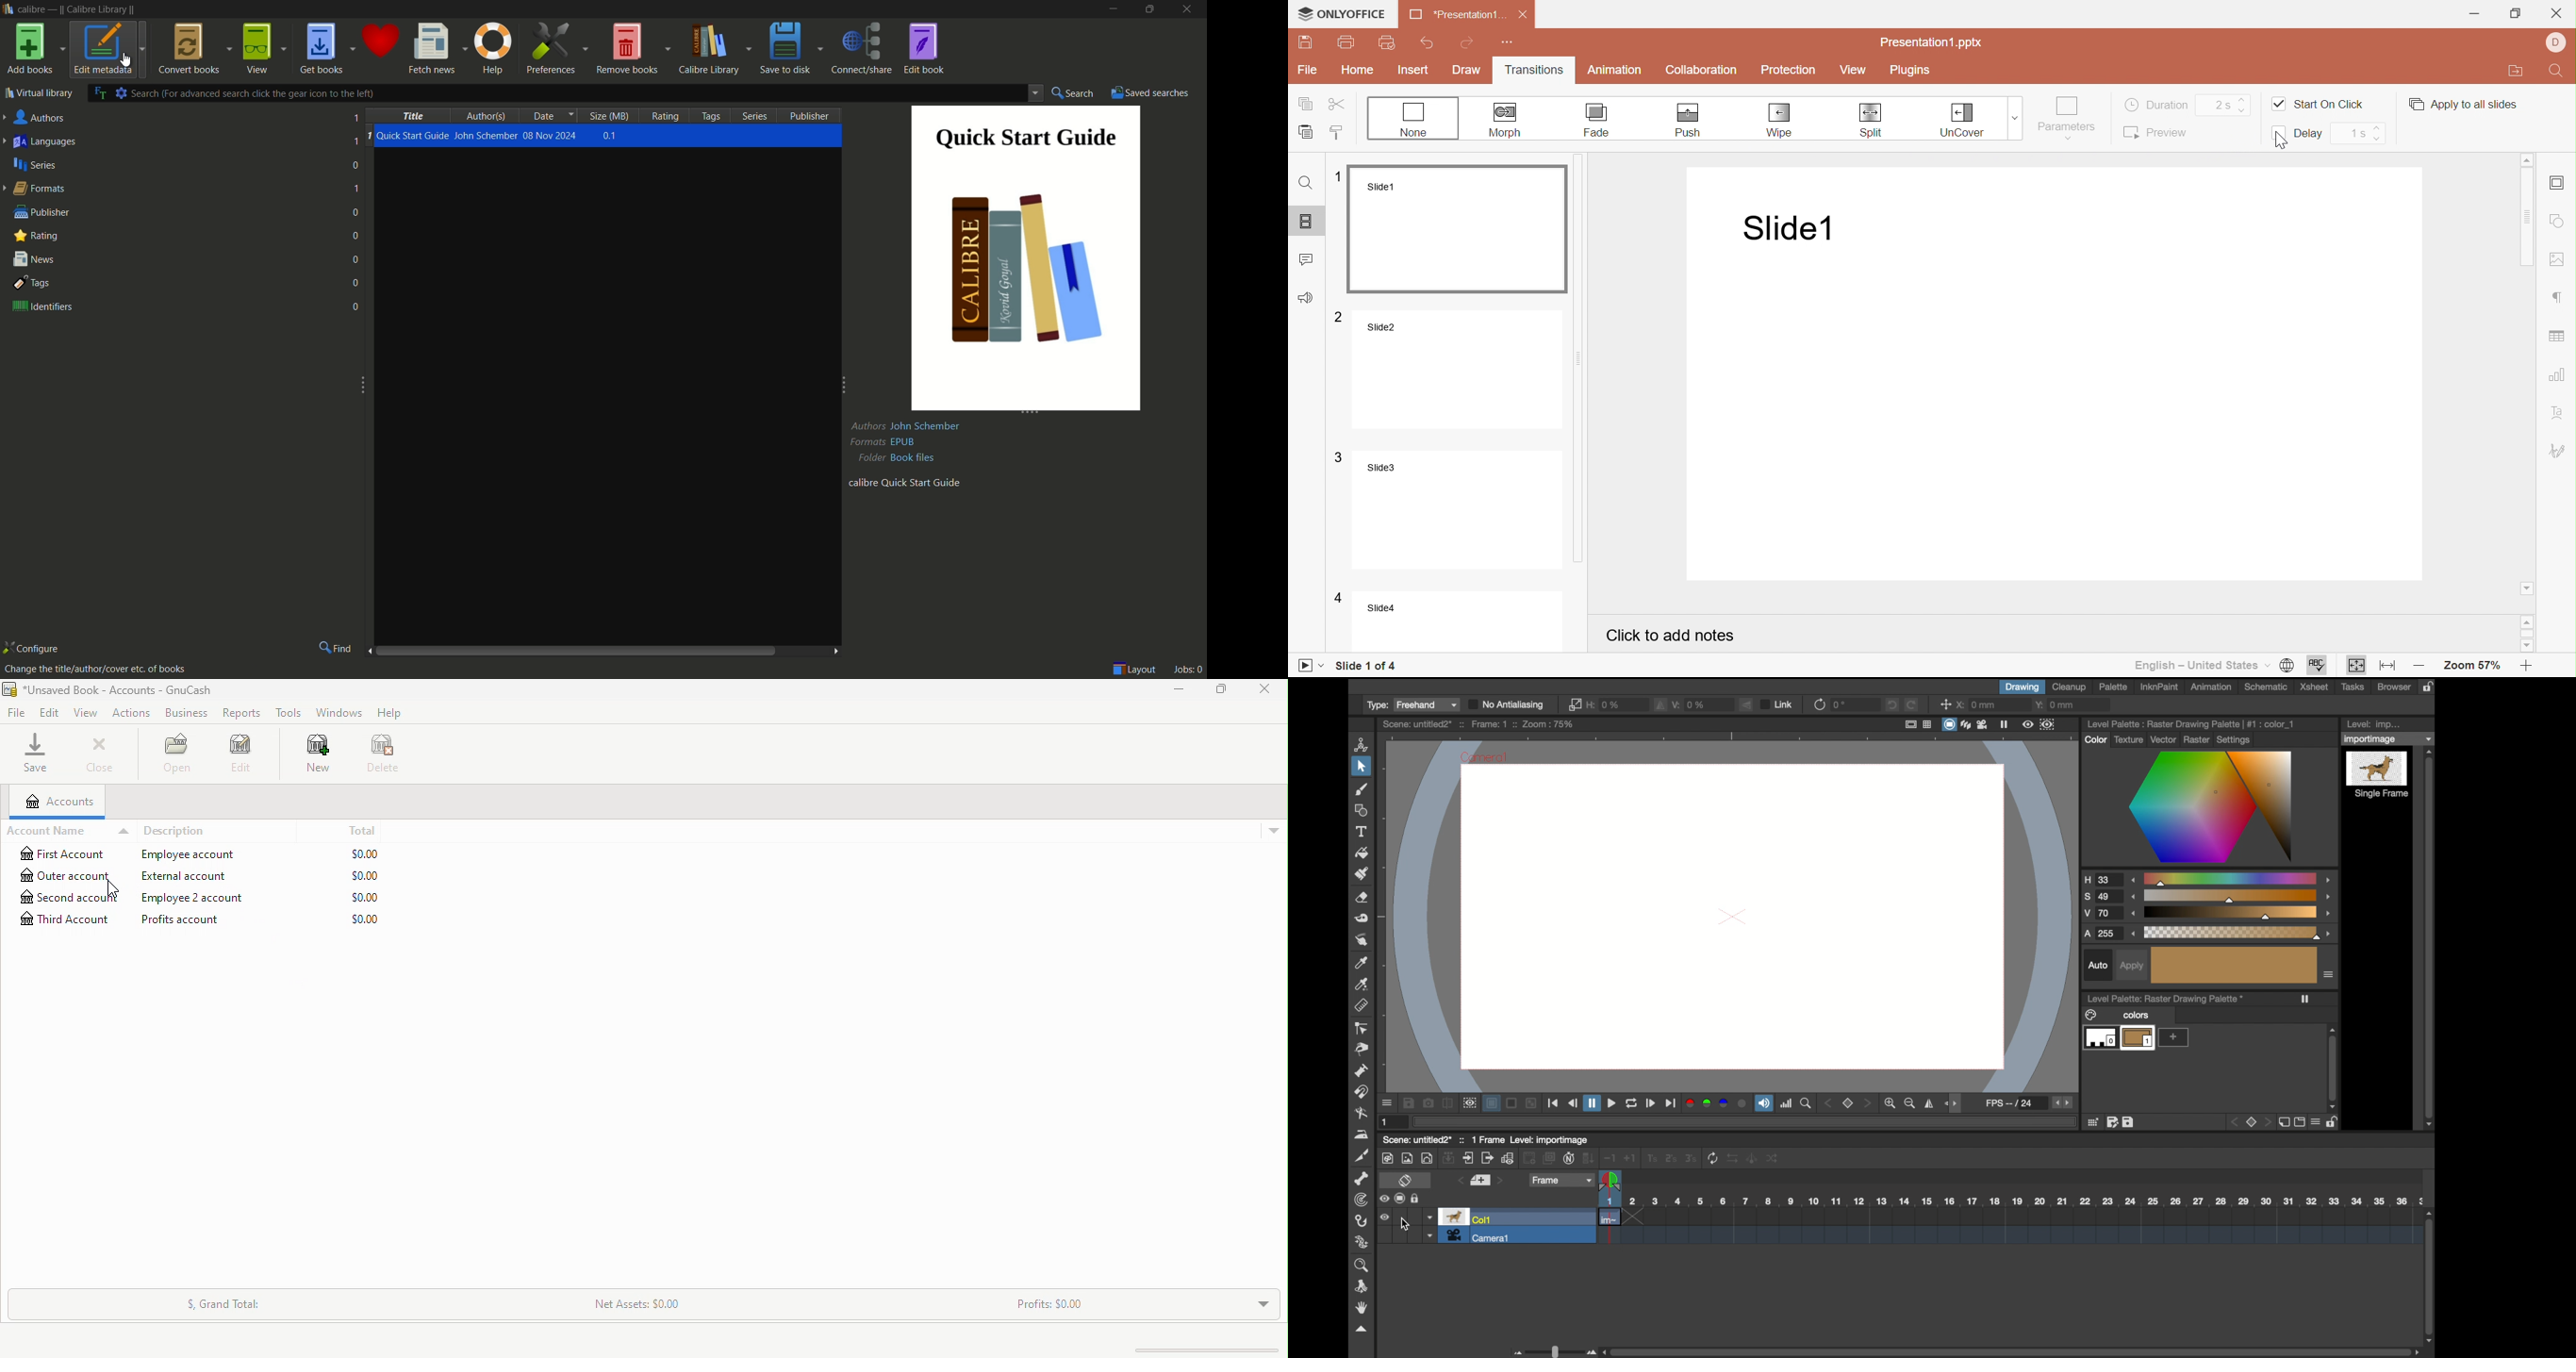 This screenshot has height=1372, width=2576. Describe the element at coordinates (2393, 687) in the screenshot. I see `browser` at that location.